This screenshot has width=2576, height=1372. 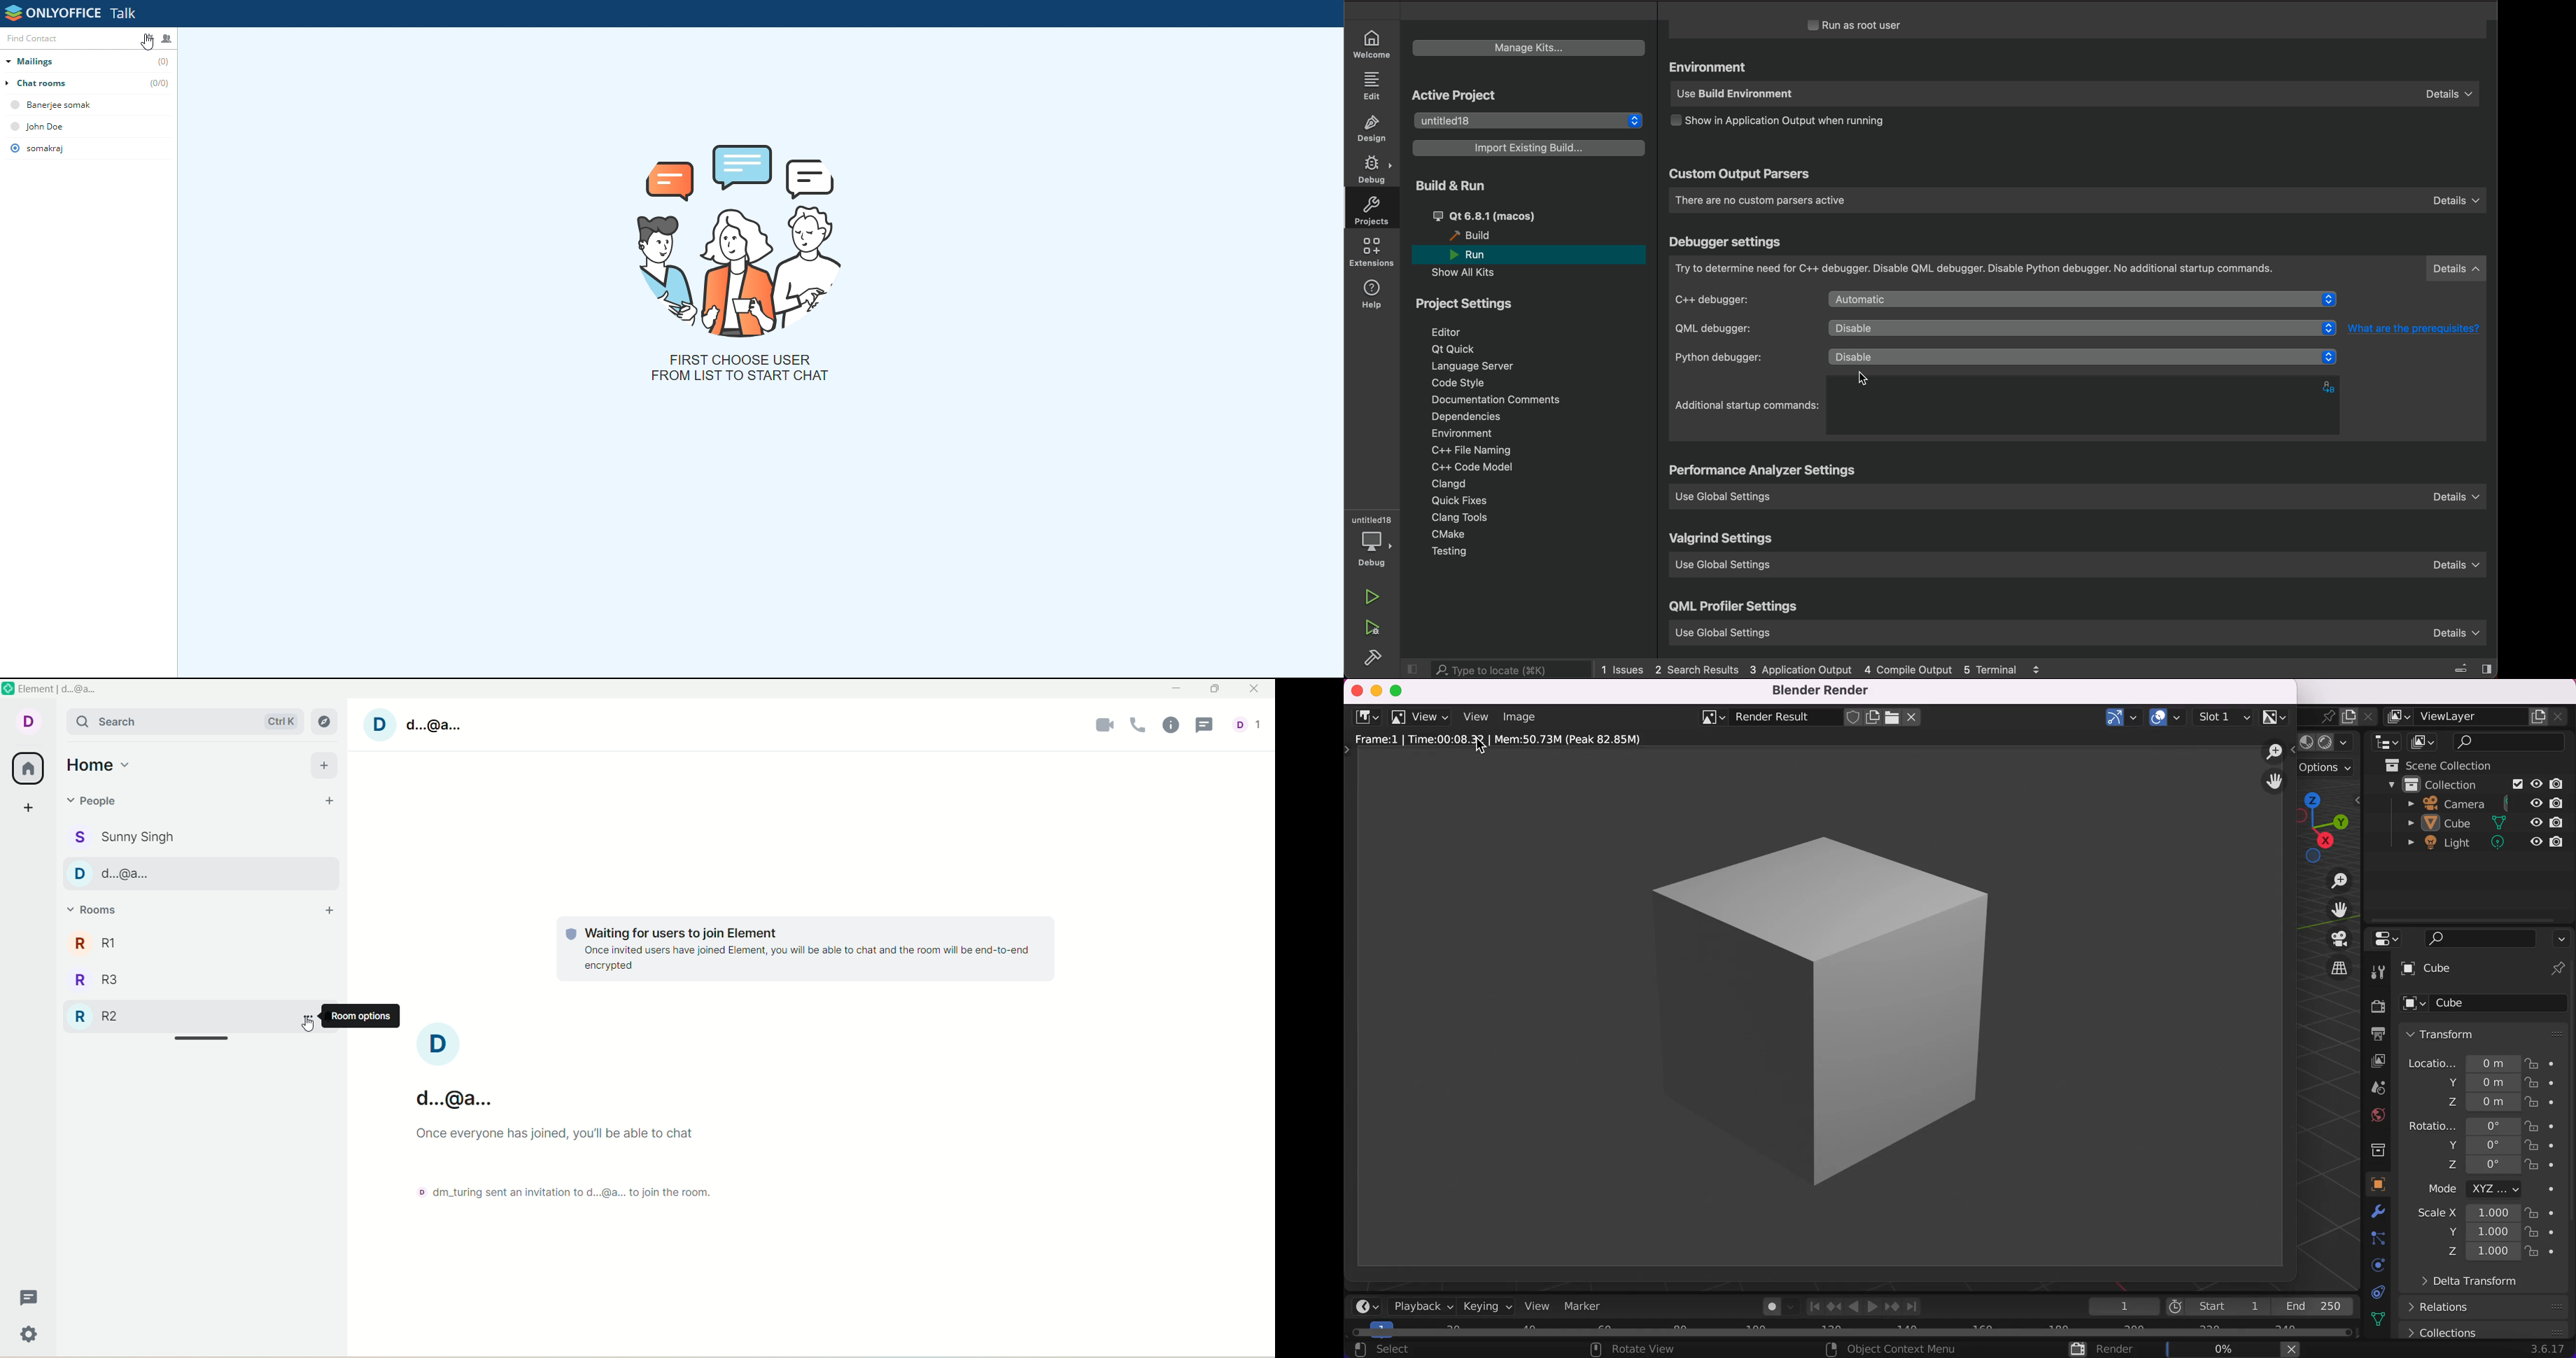 I want to click on render 0%, so click(x=2191, y=1349).